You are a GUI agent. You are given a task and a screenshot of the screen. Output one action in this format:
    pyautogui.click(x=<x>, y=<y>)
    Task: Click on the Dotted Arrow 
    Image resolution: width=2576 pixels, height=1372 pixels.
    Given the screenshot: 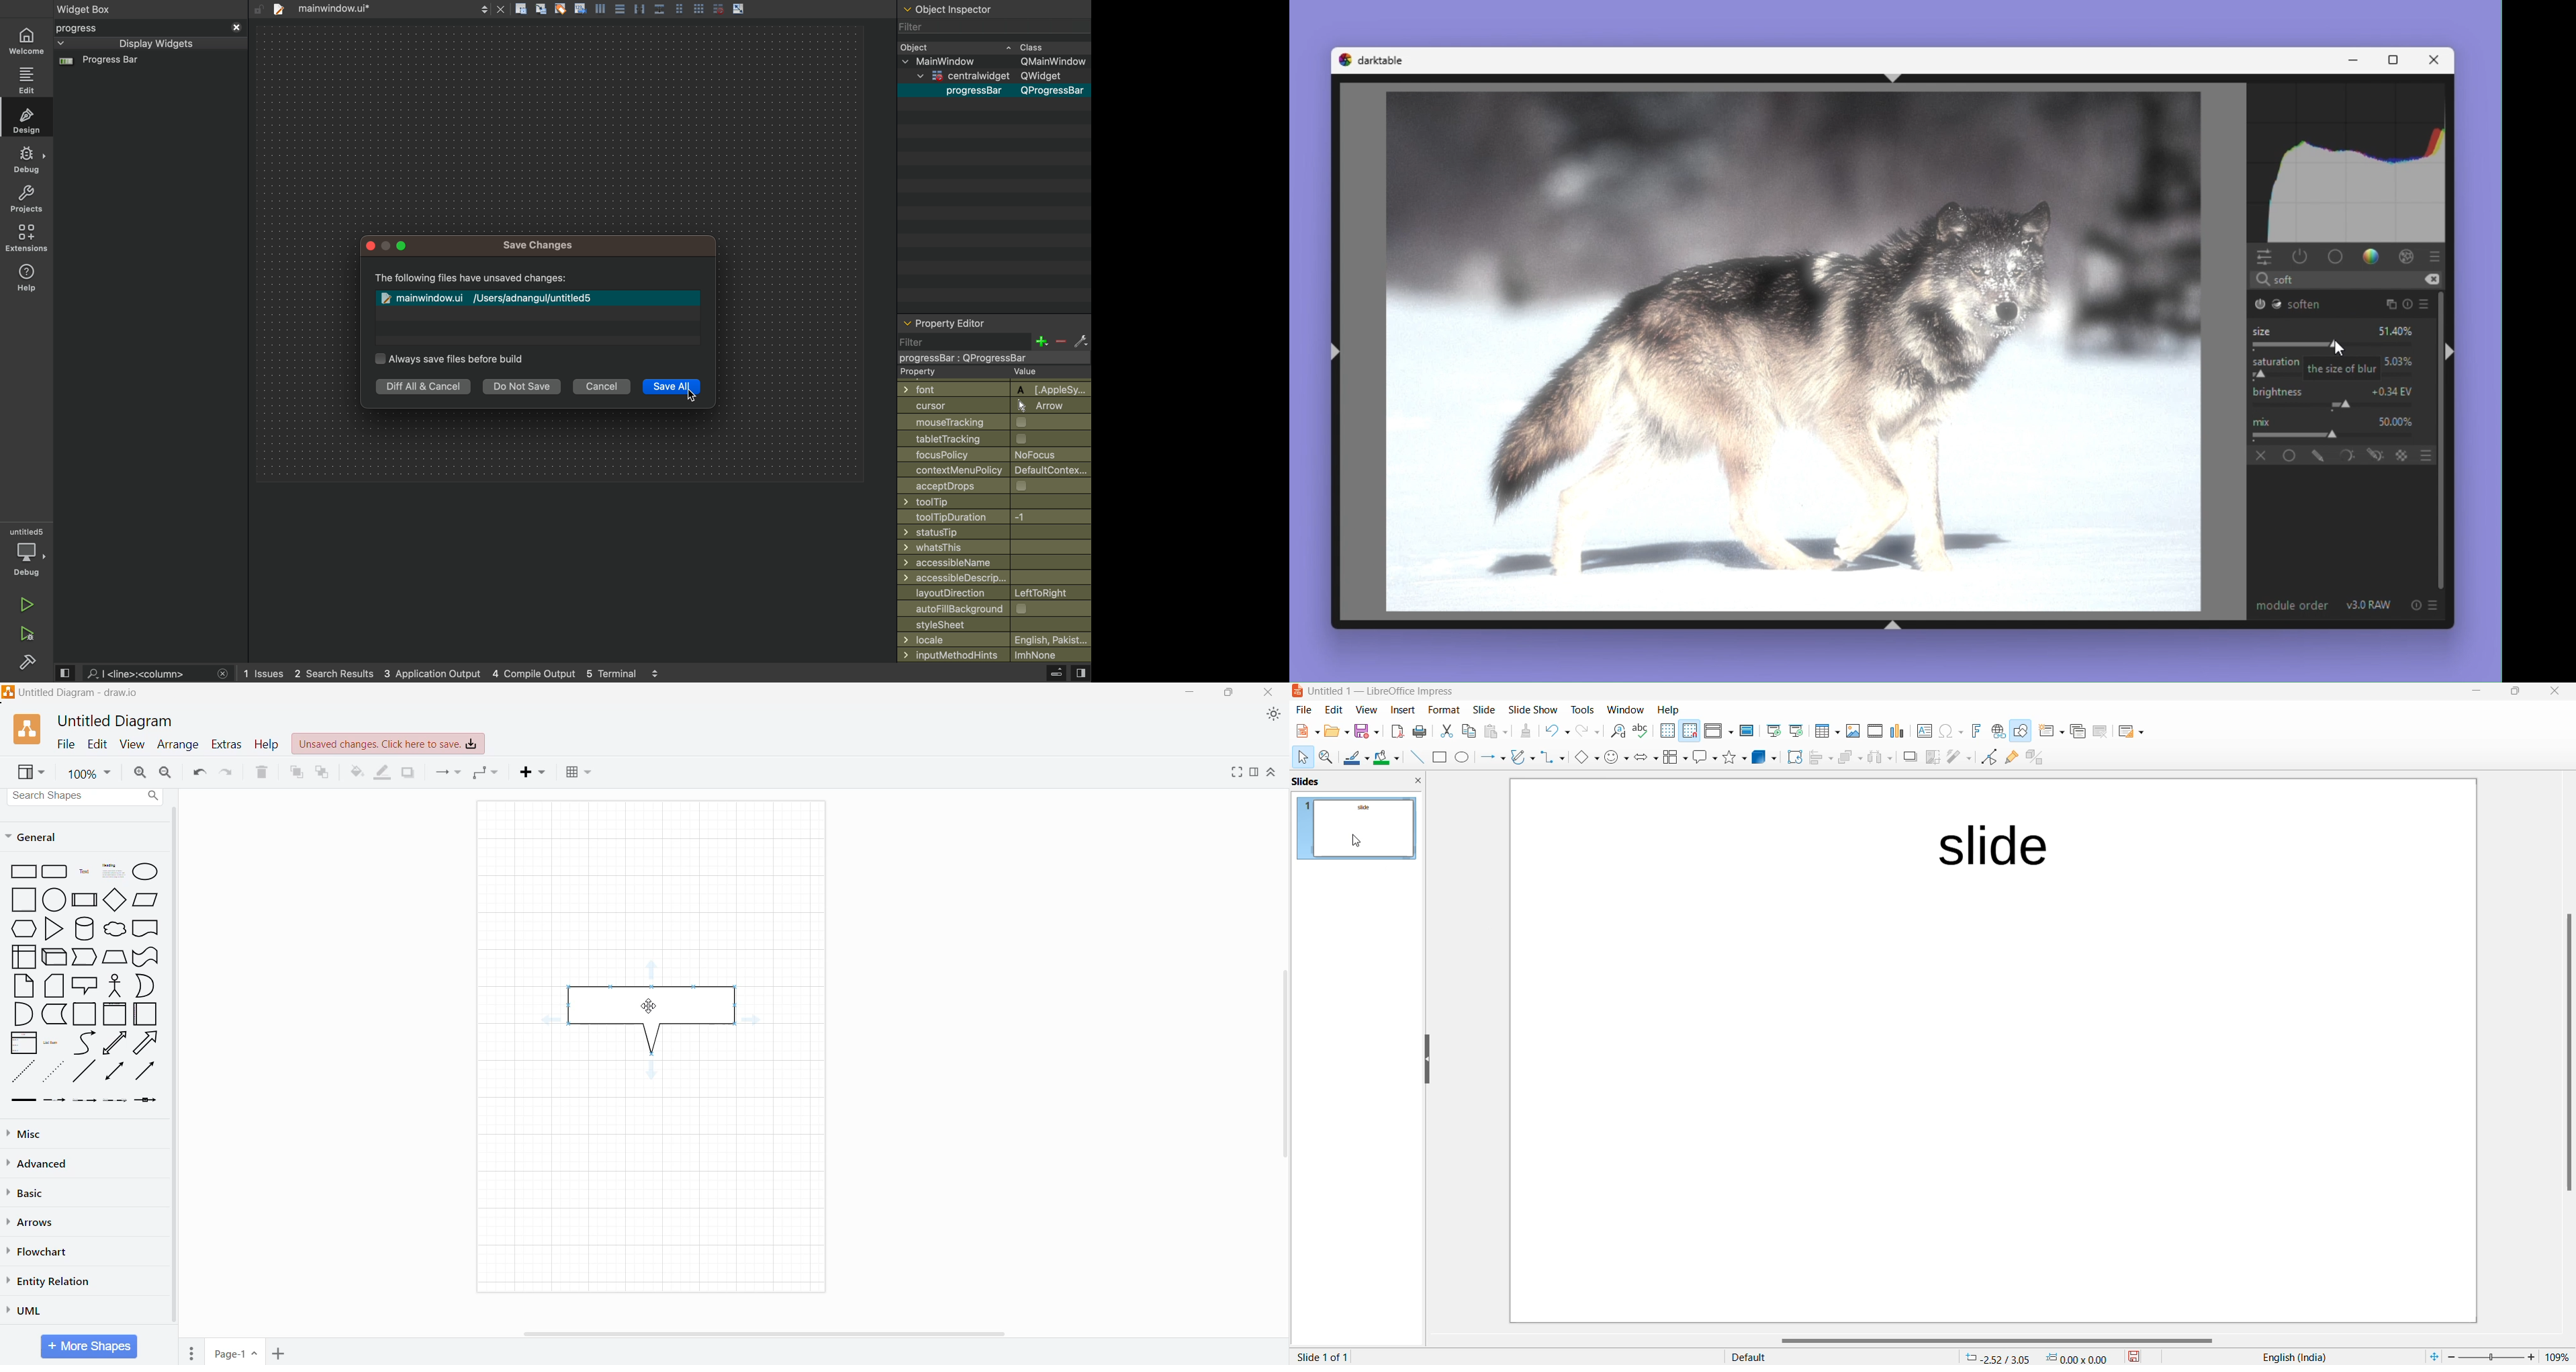 What is the action you would take?
    pyautogui.click(x=55, y=1071)
    